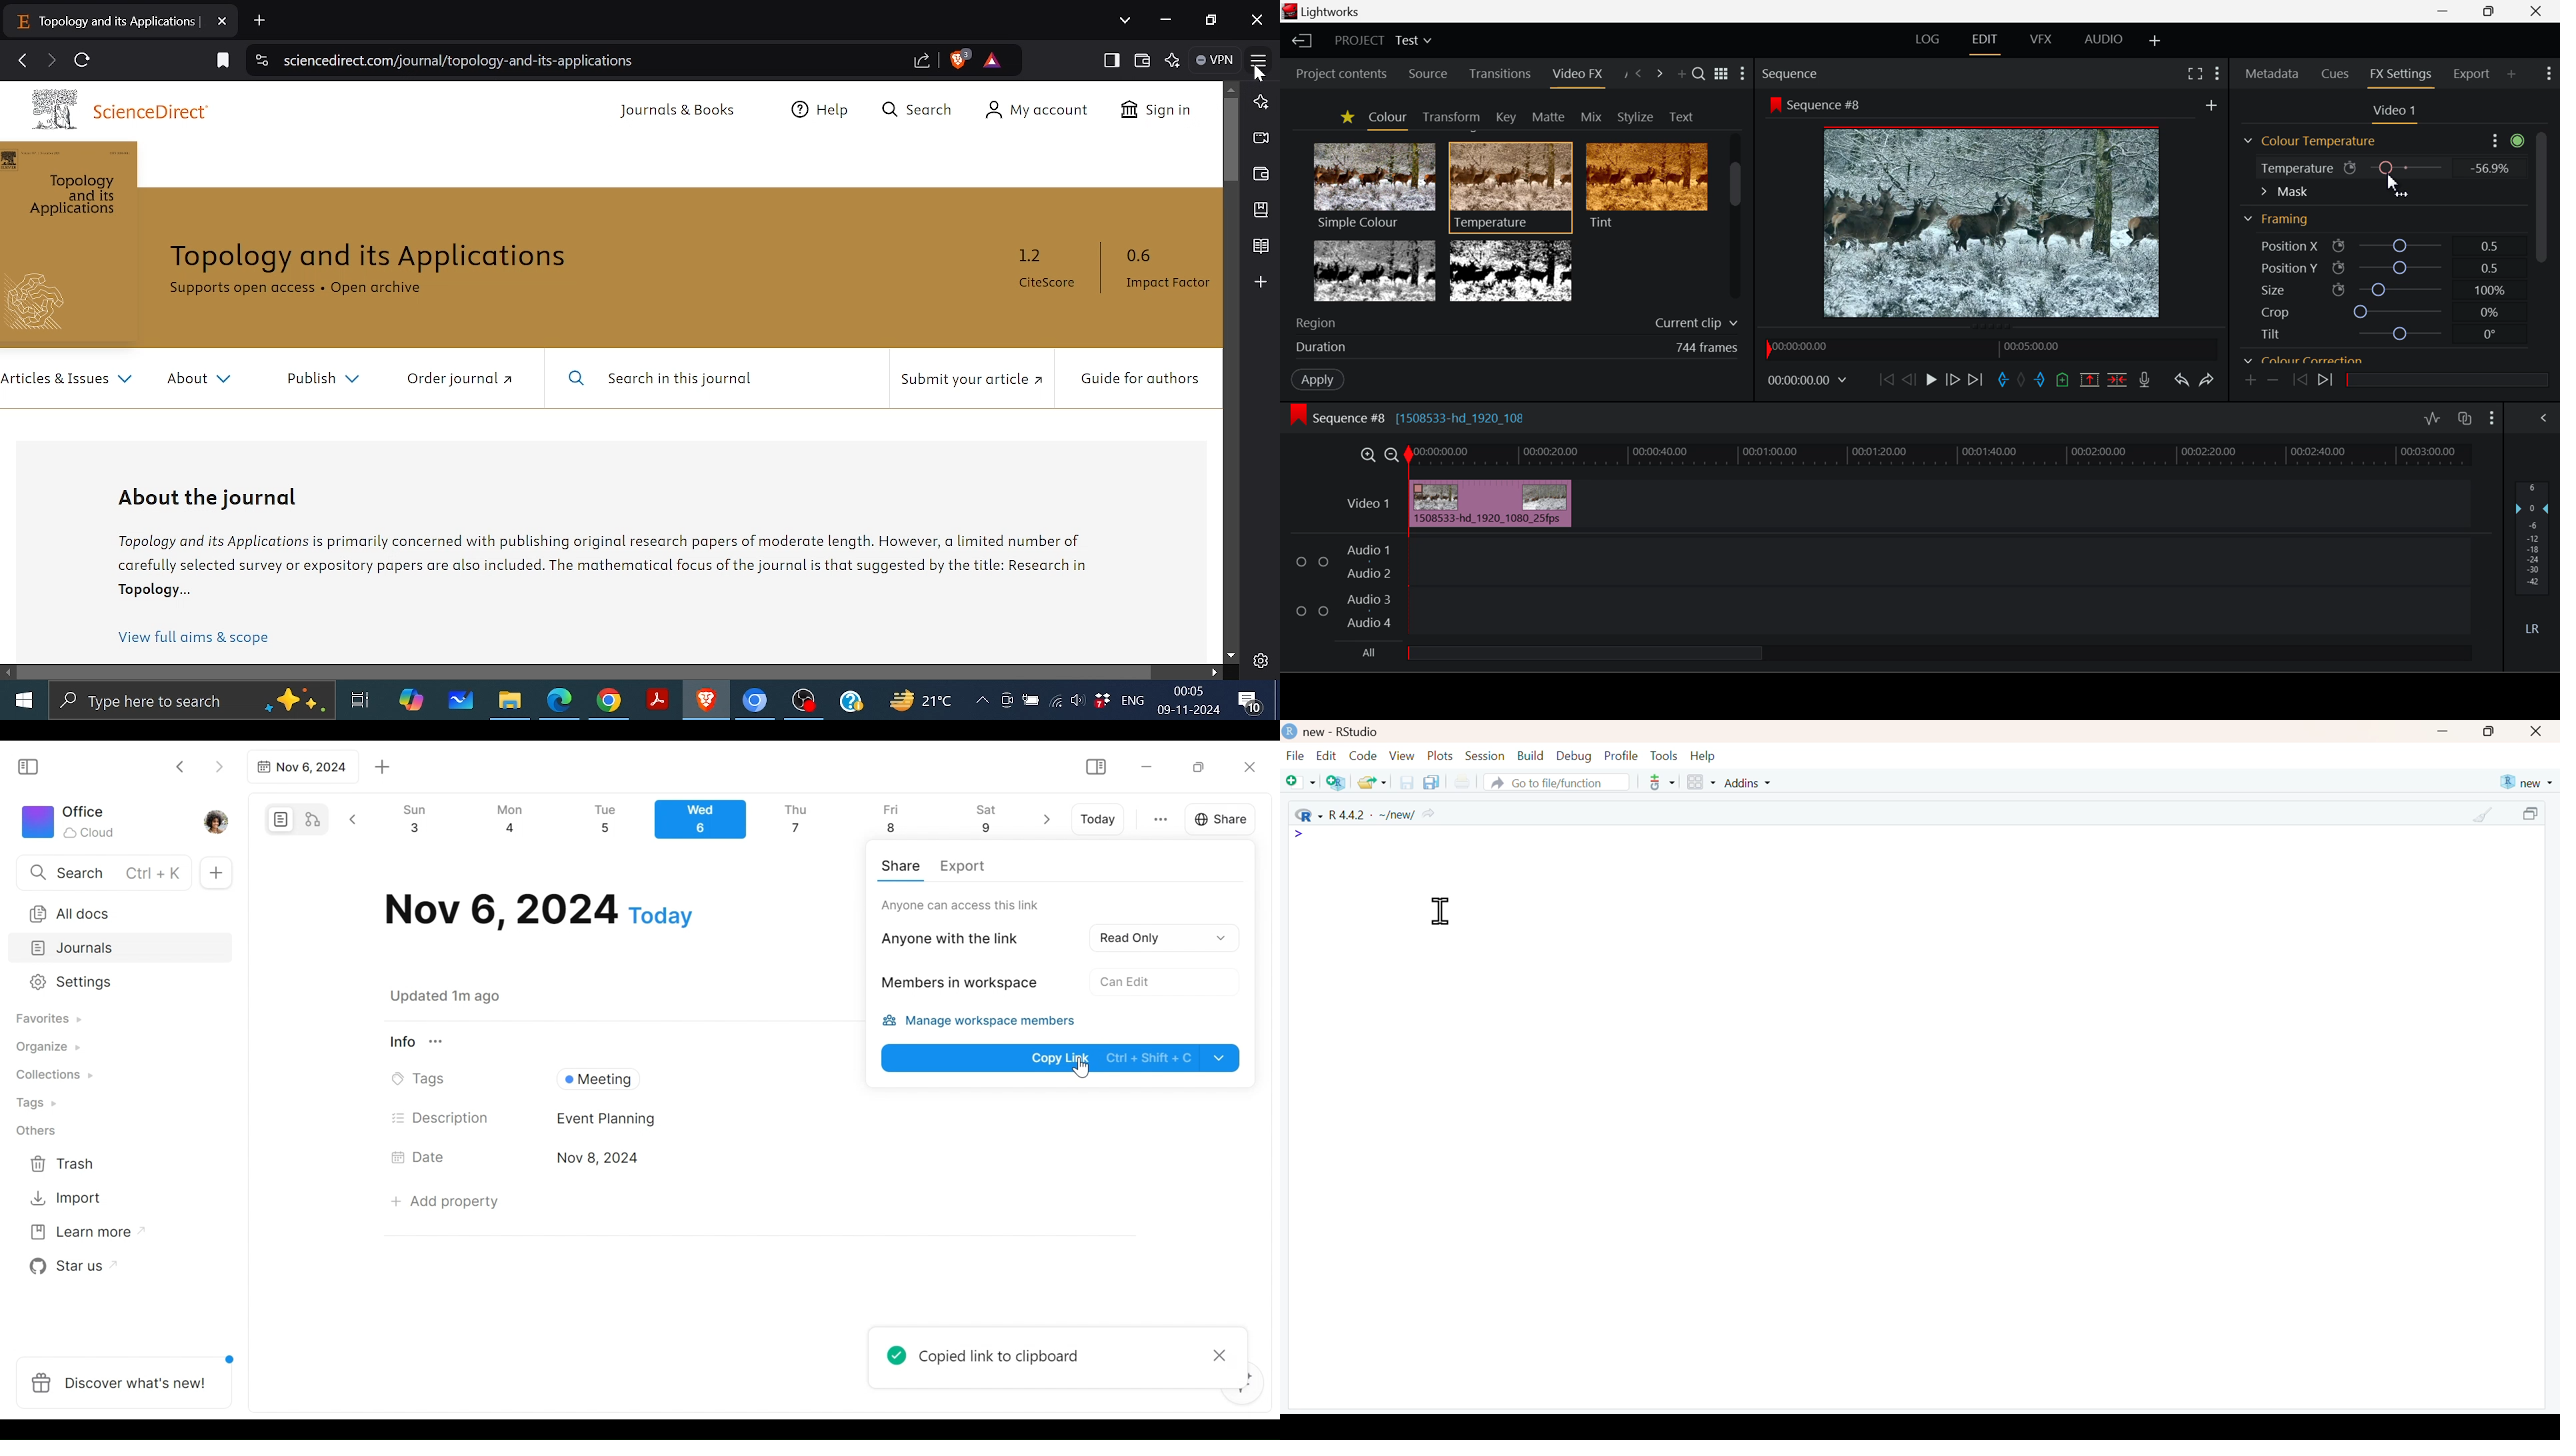  I want to click on Show/Hide Sidebar, so click(1095, 767).